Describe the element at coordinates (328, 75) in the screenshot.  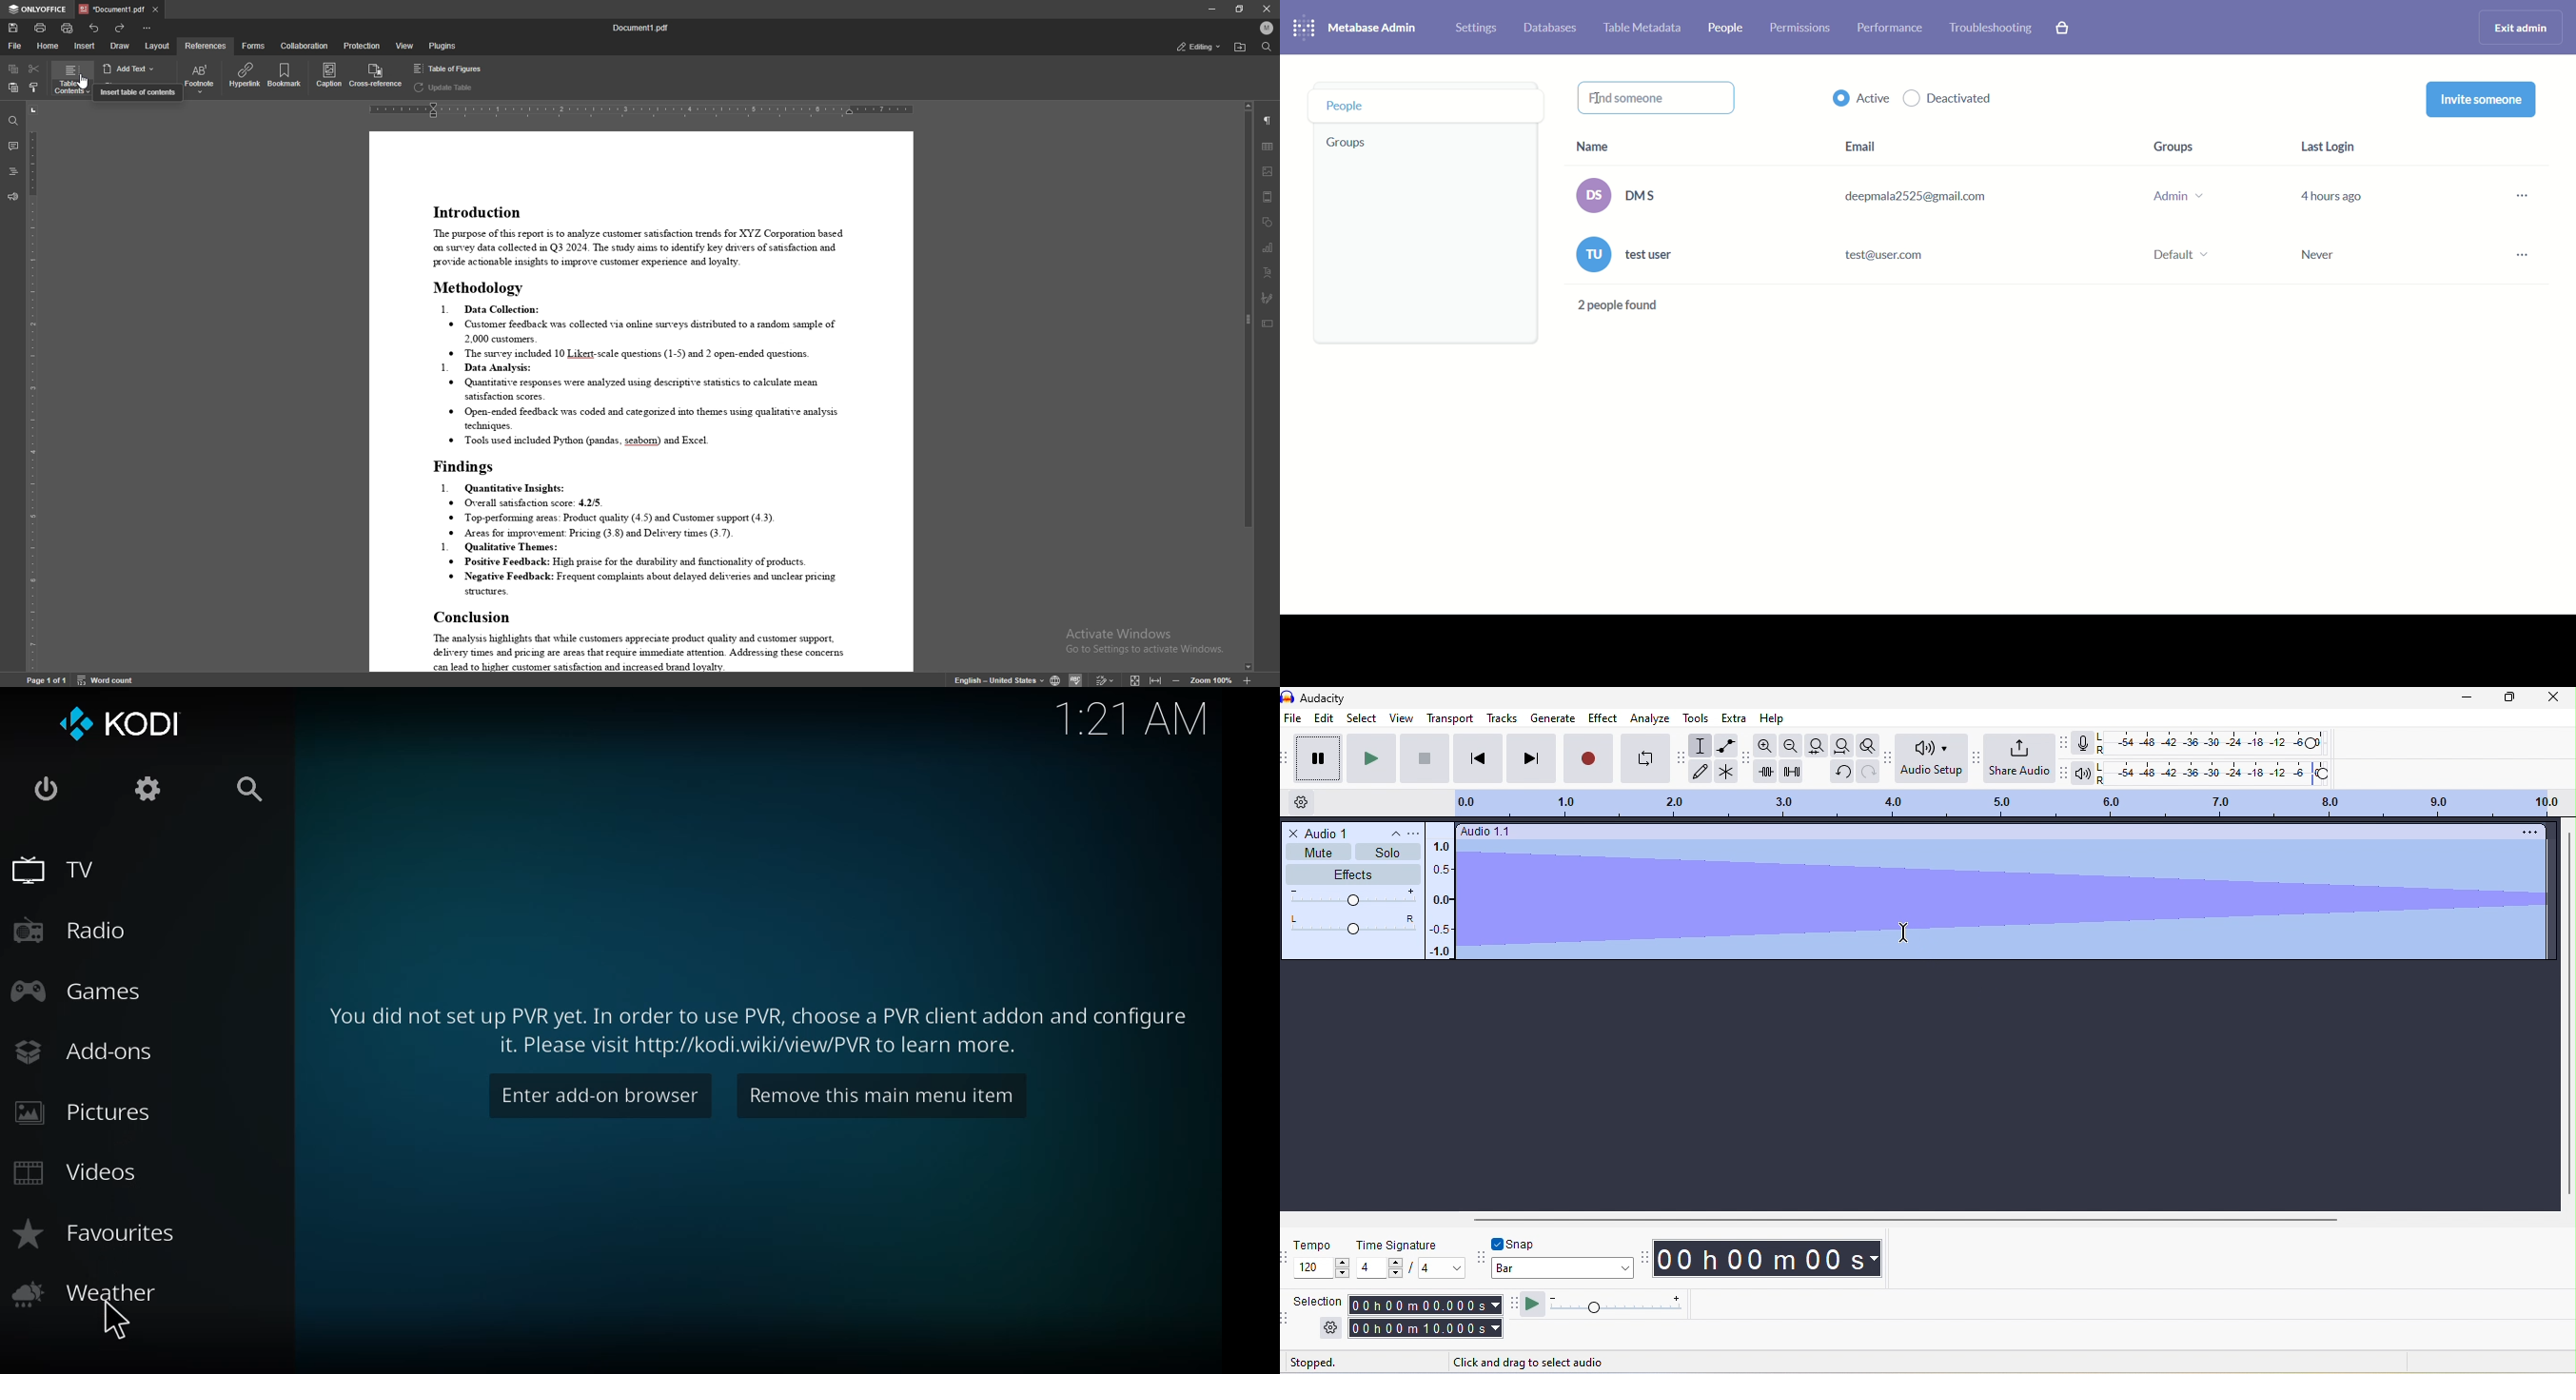
I see `caption` at that location.